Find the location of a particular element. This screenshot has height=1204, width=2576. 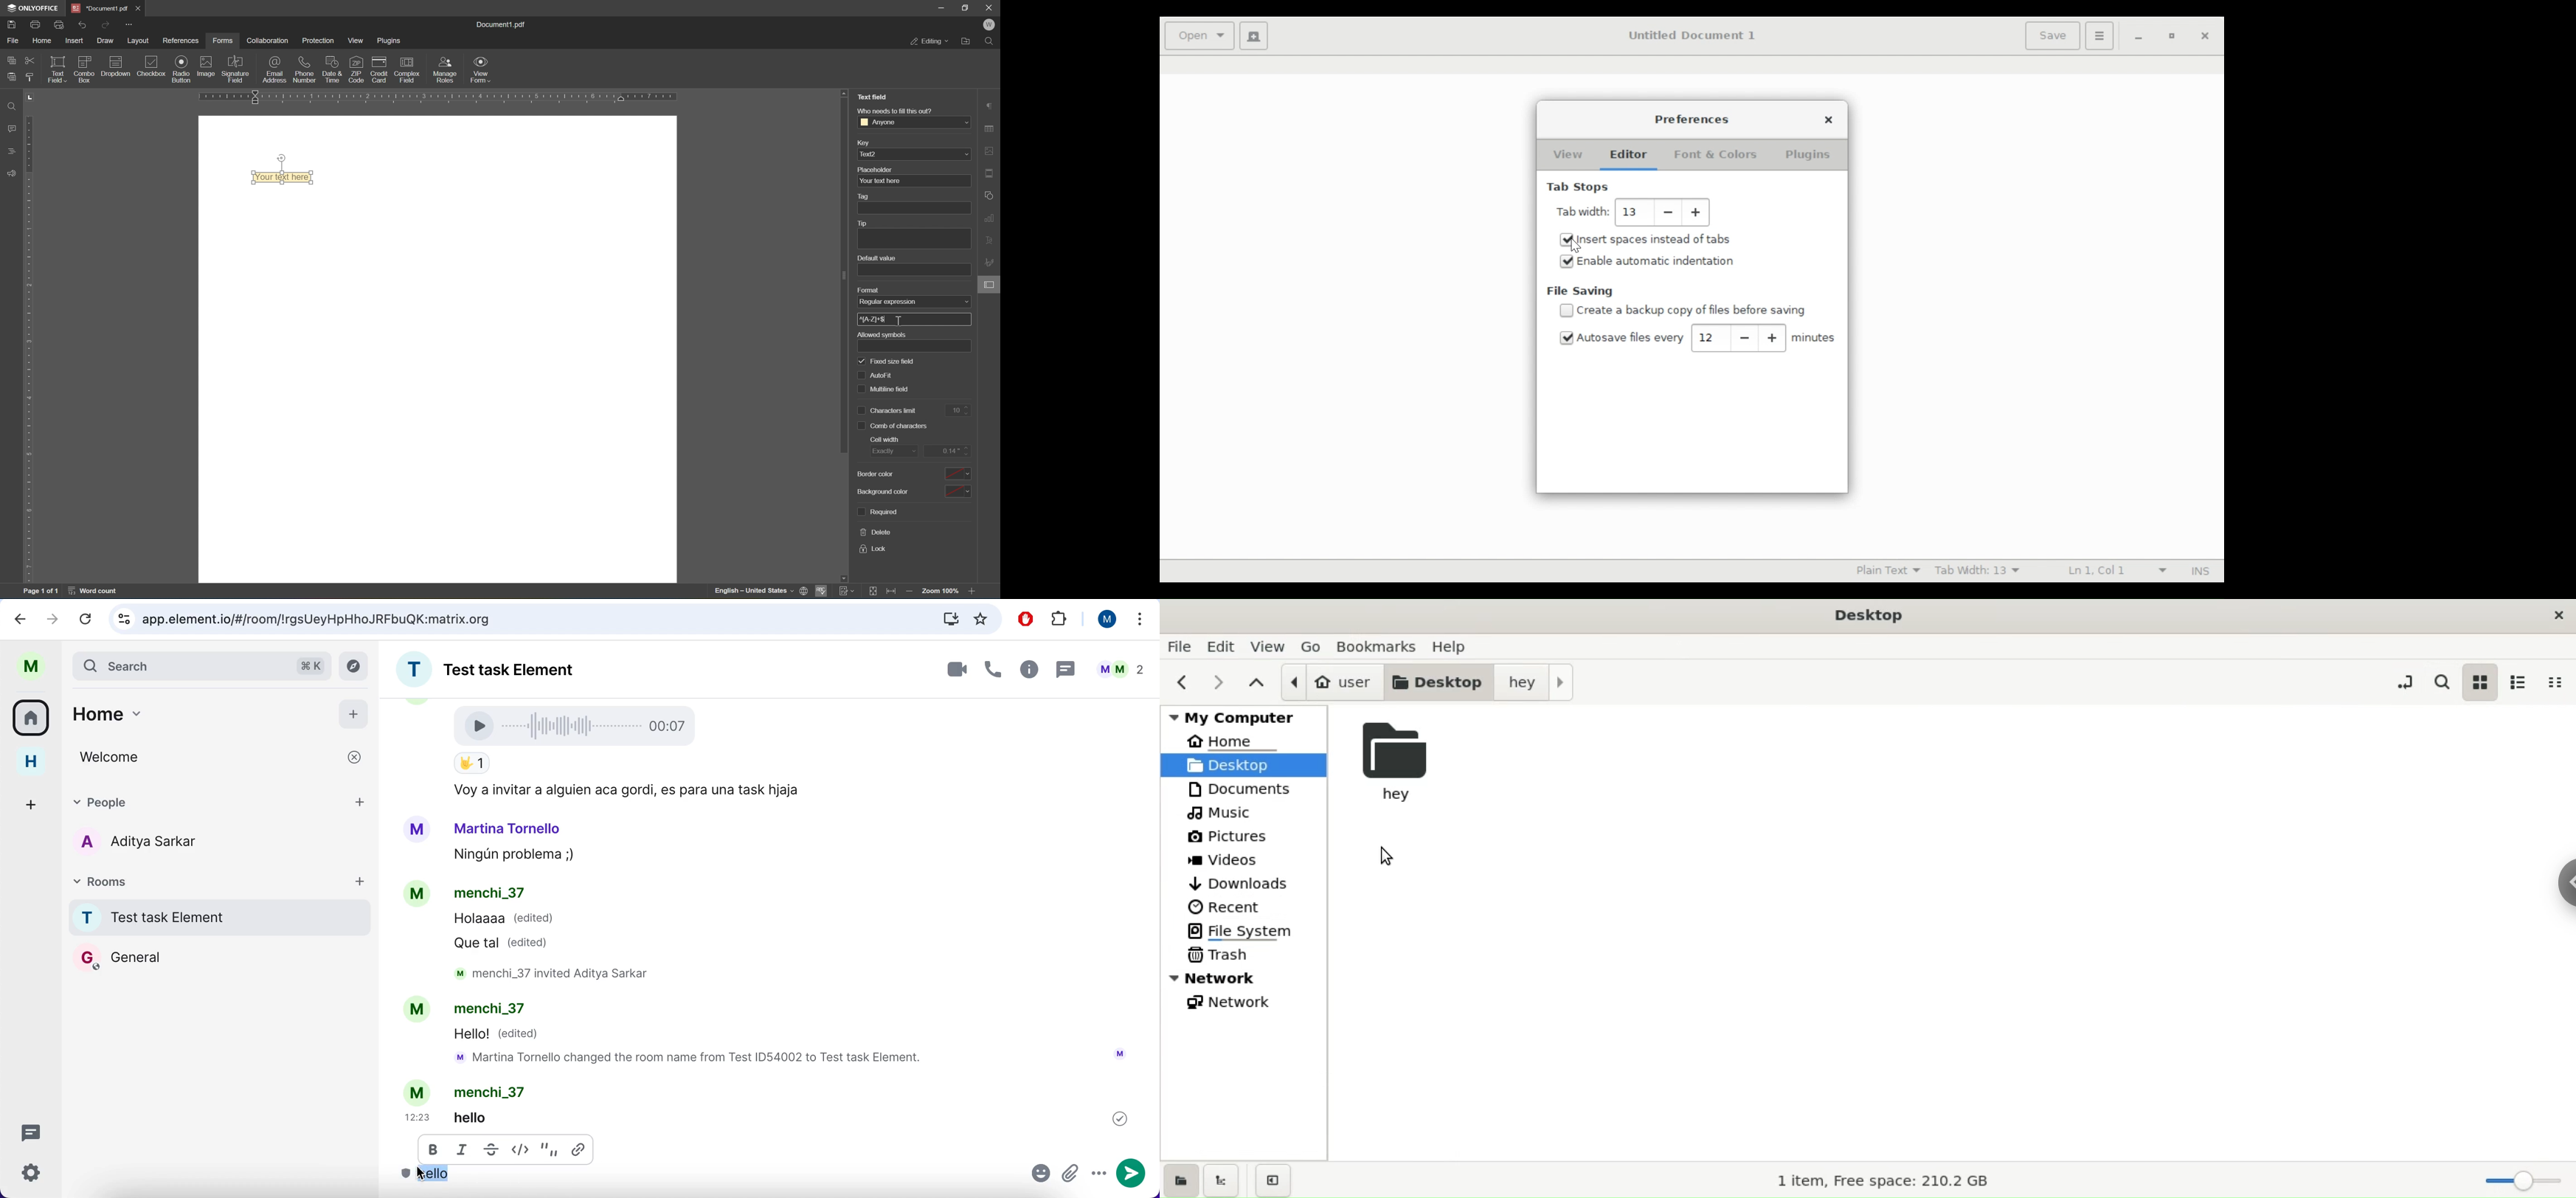

ruler is located at coordinates (438, 97).